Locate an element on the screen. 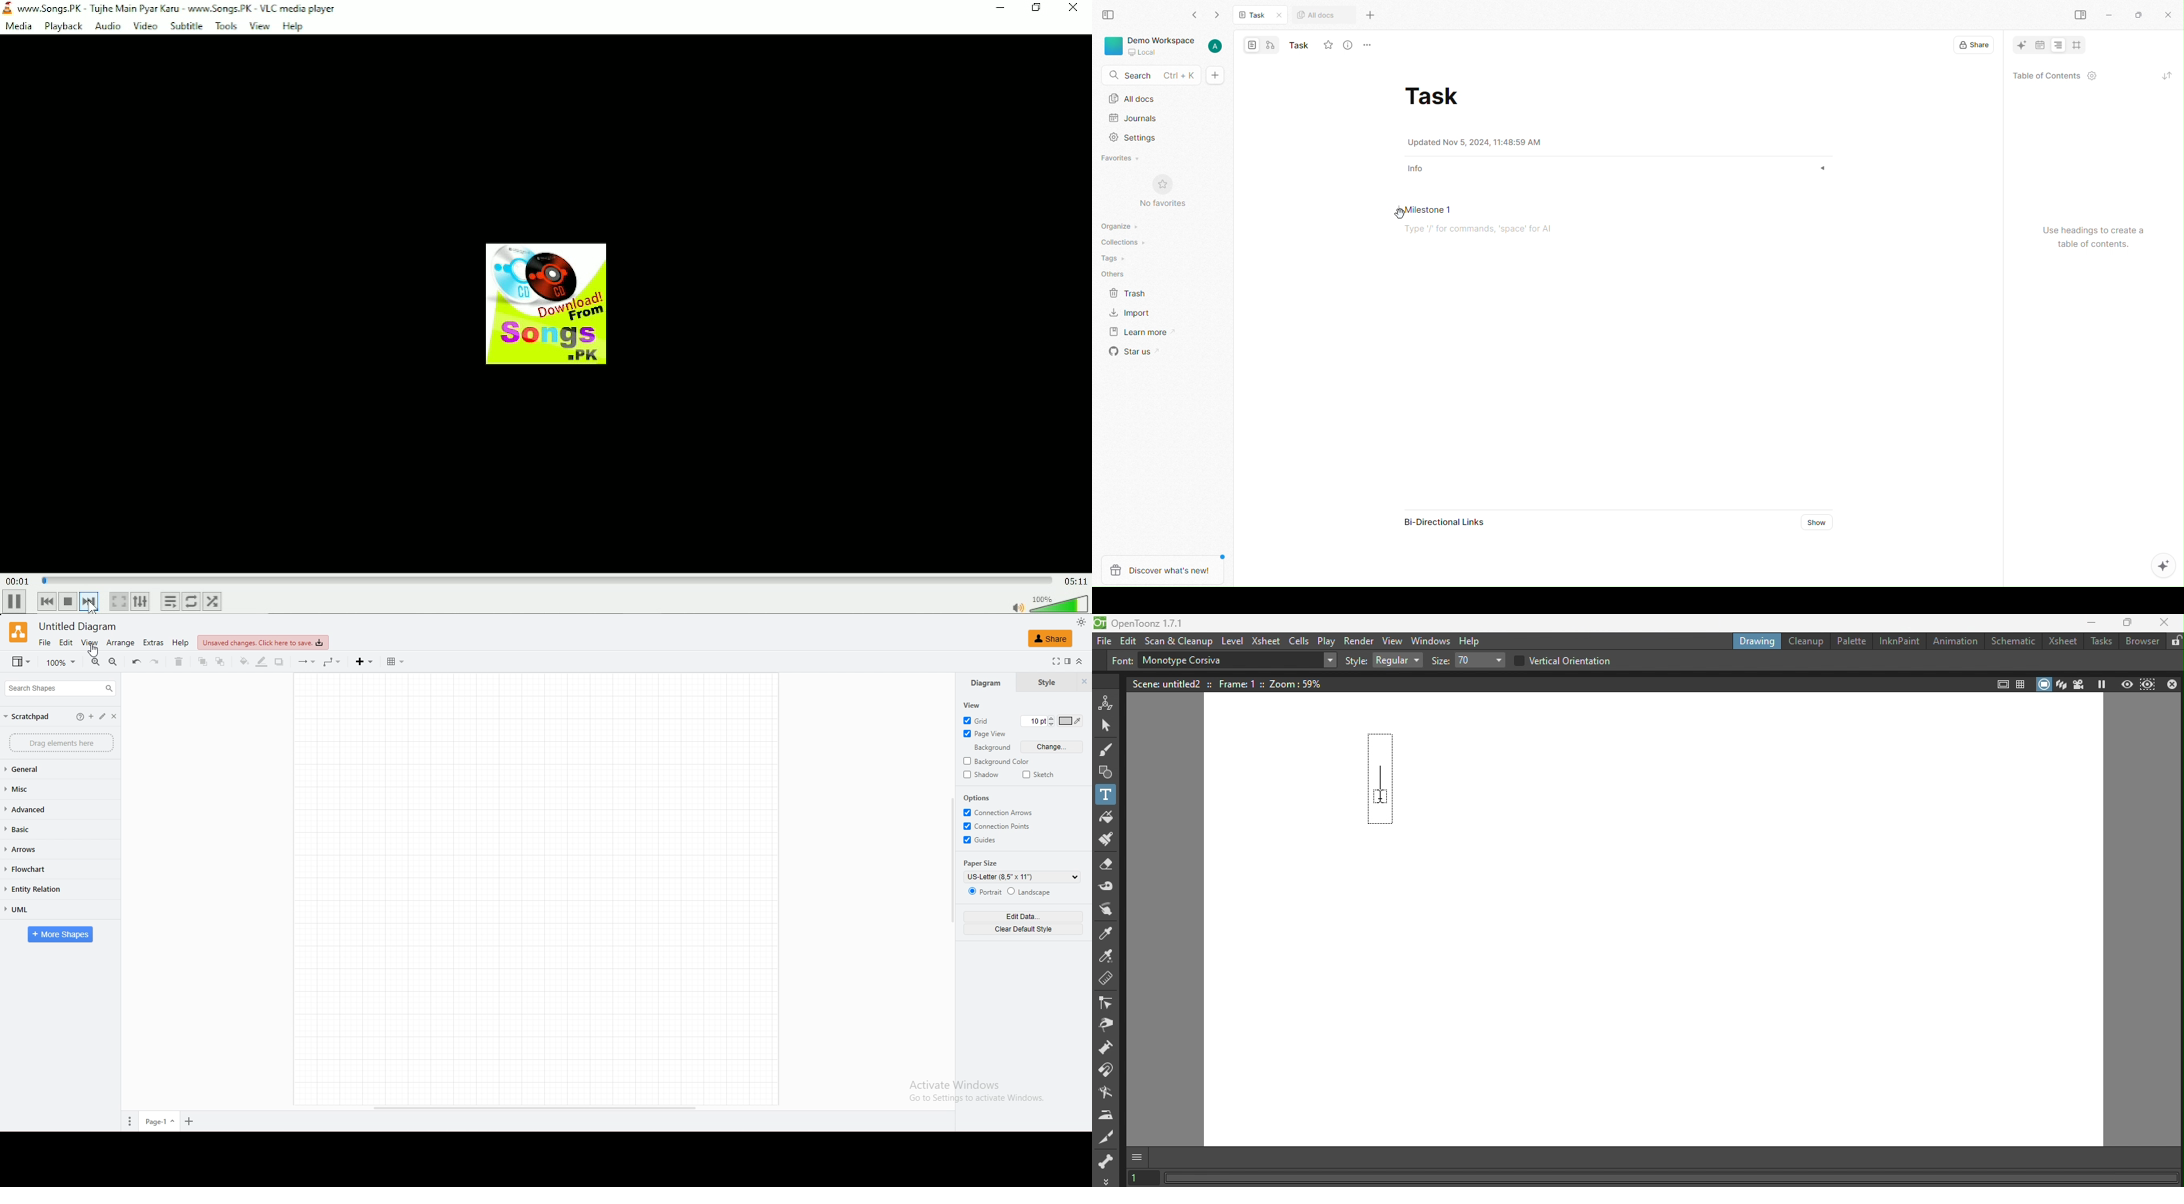  Audio is located at coordinates (106, 26).